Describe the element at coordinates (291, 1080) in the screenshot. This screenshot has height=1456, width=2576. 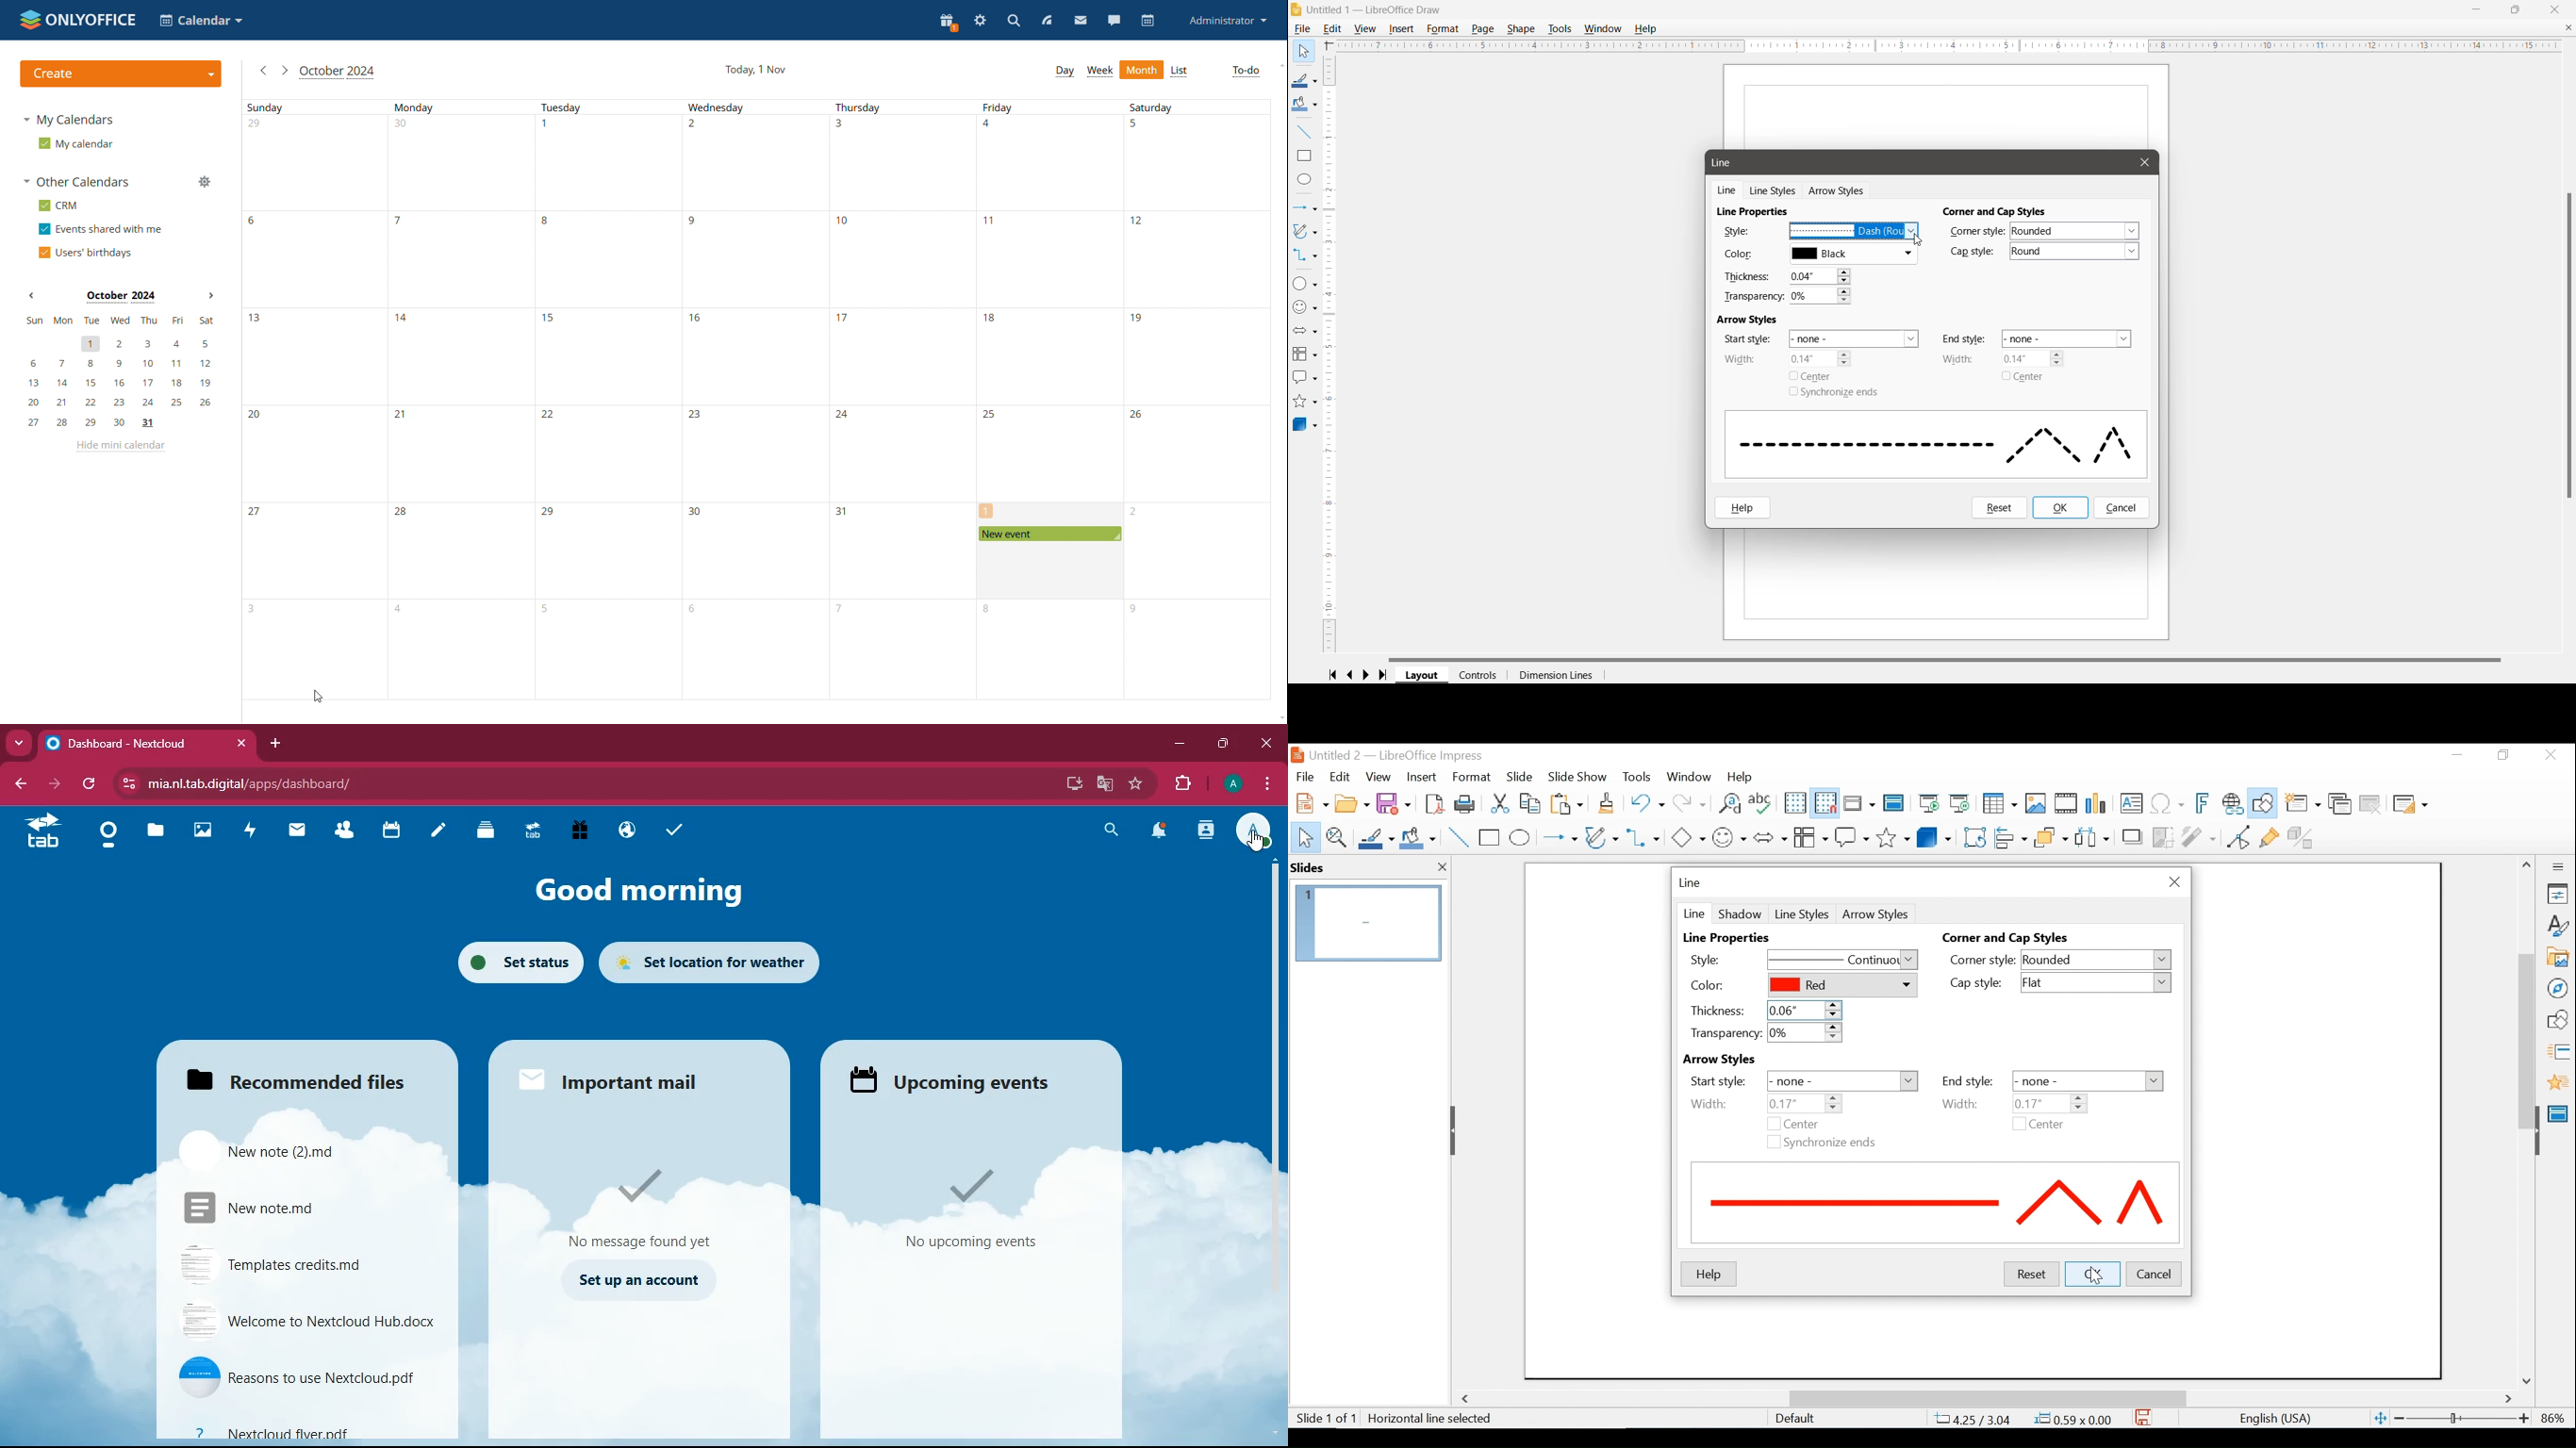
I see `files` at that location.